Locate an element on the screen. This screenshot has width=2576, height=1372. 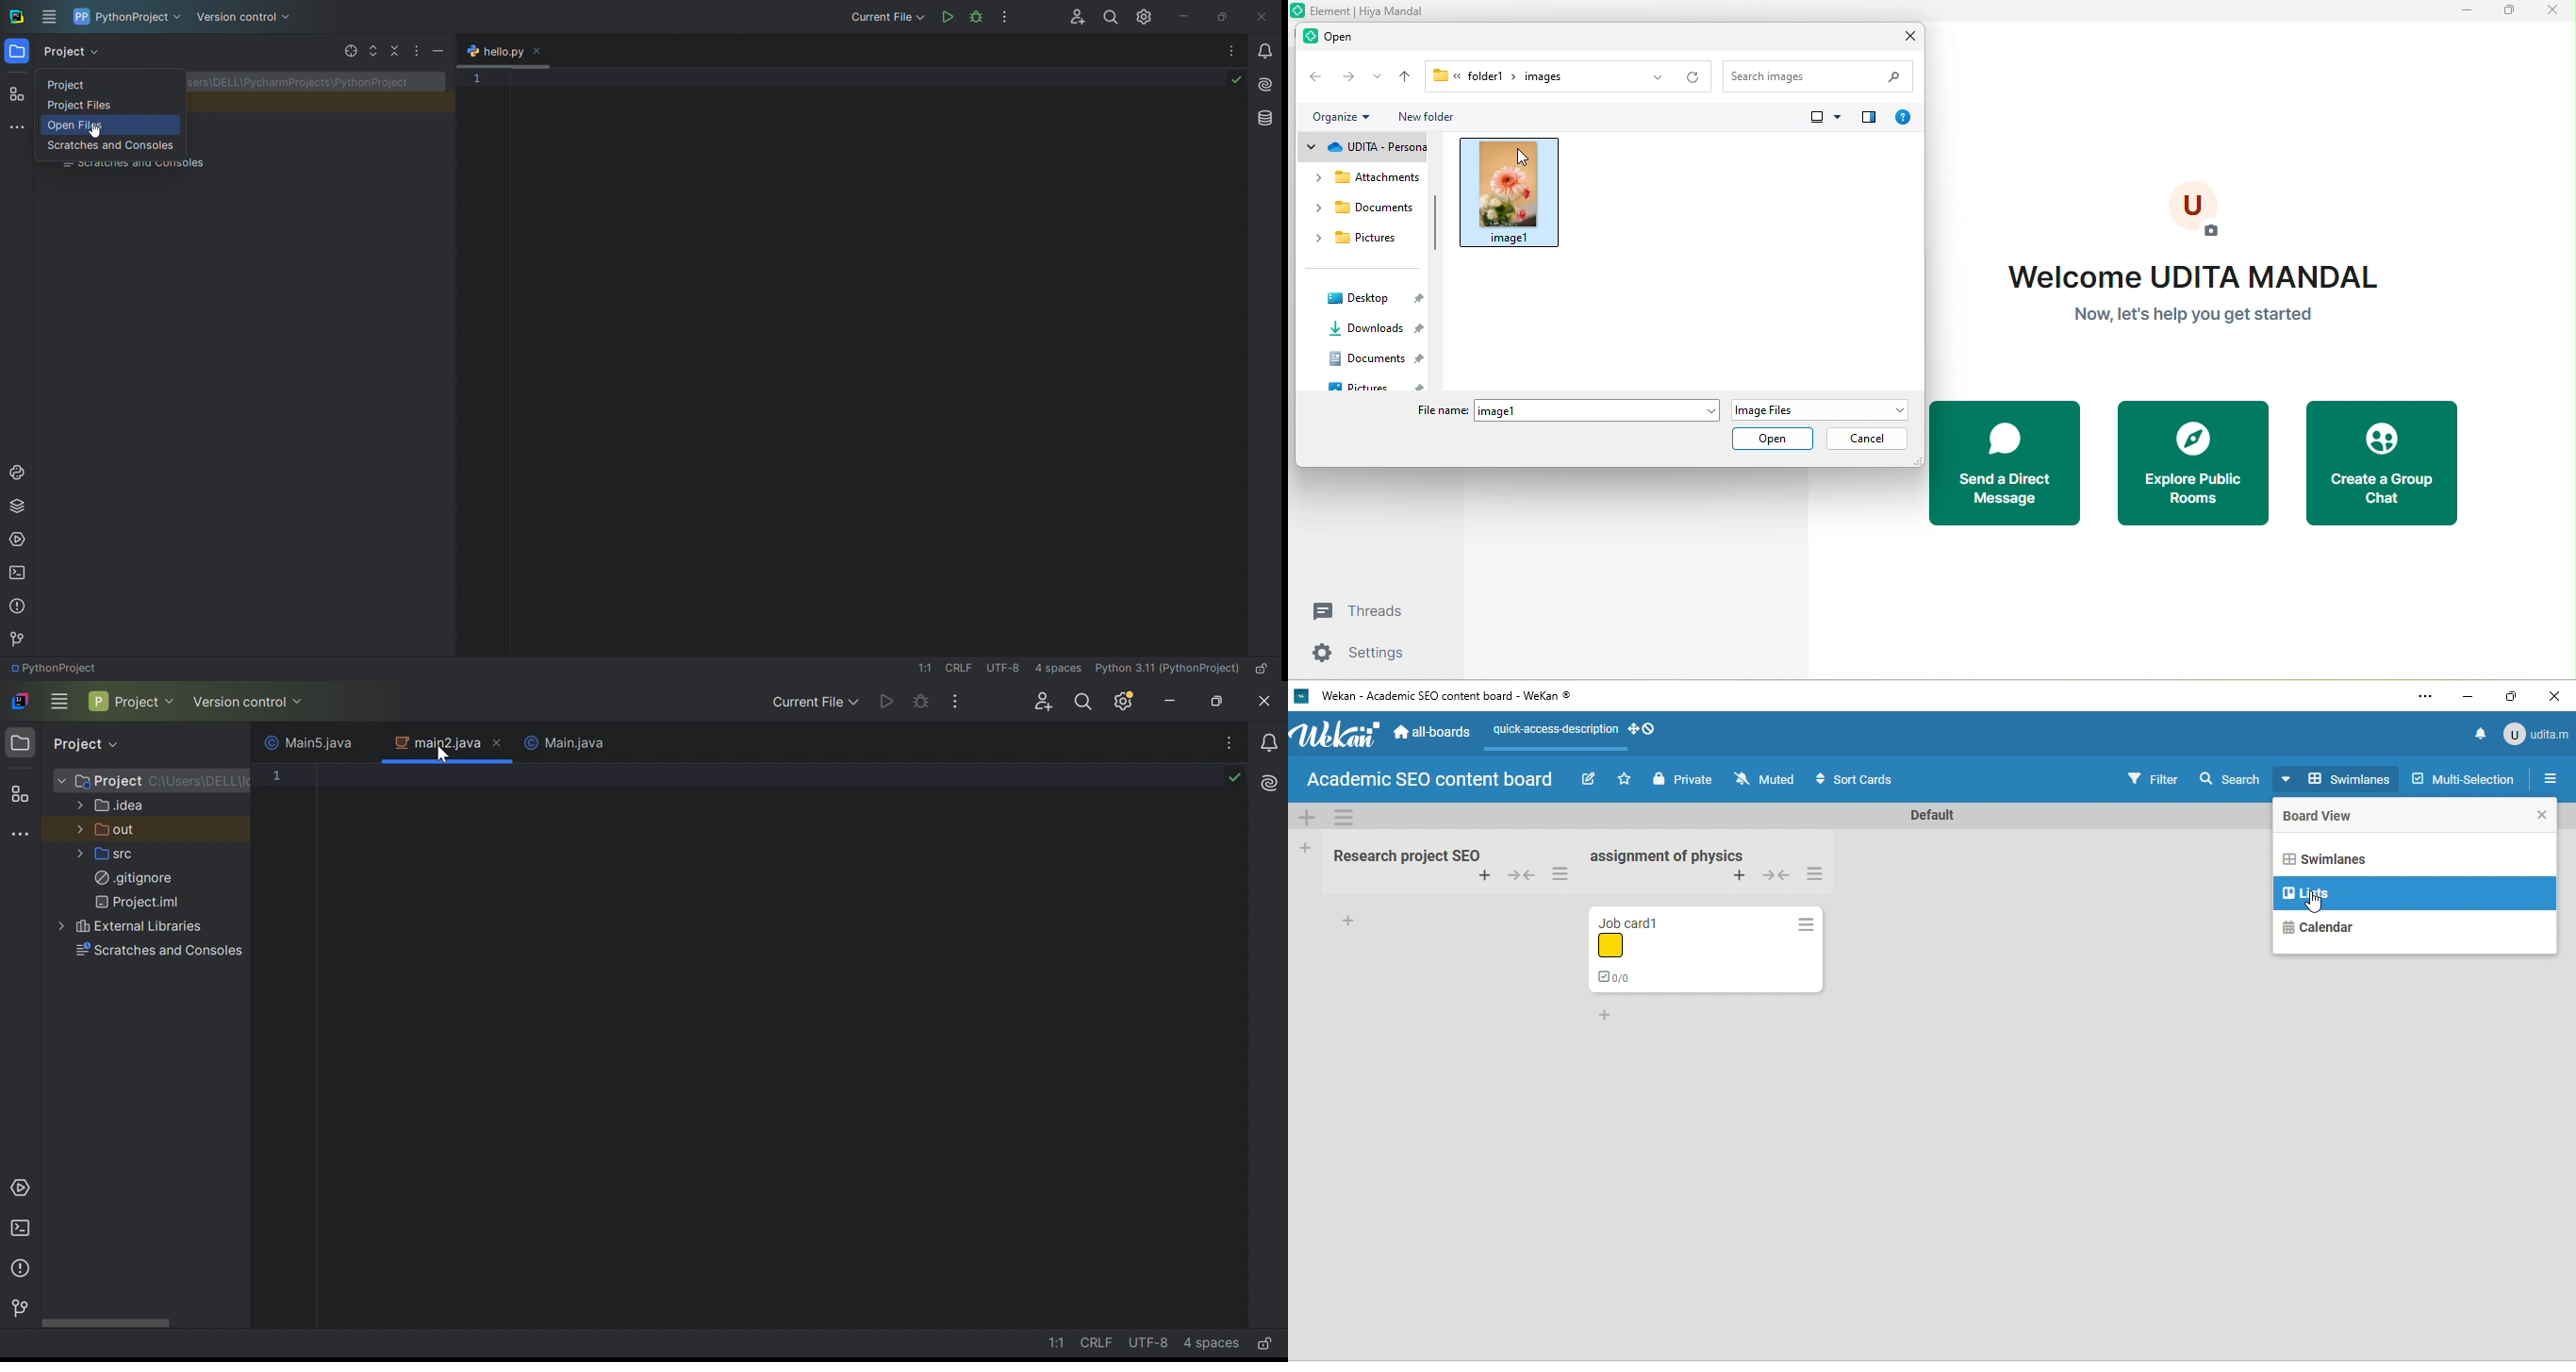
seeting is located at coordinates (1362, 656).